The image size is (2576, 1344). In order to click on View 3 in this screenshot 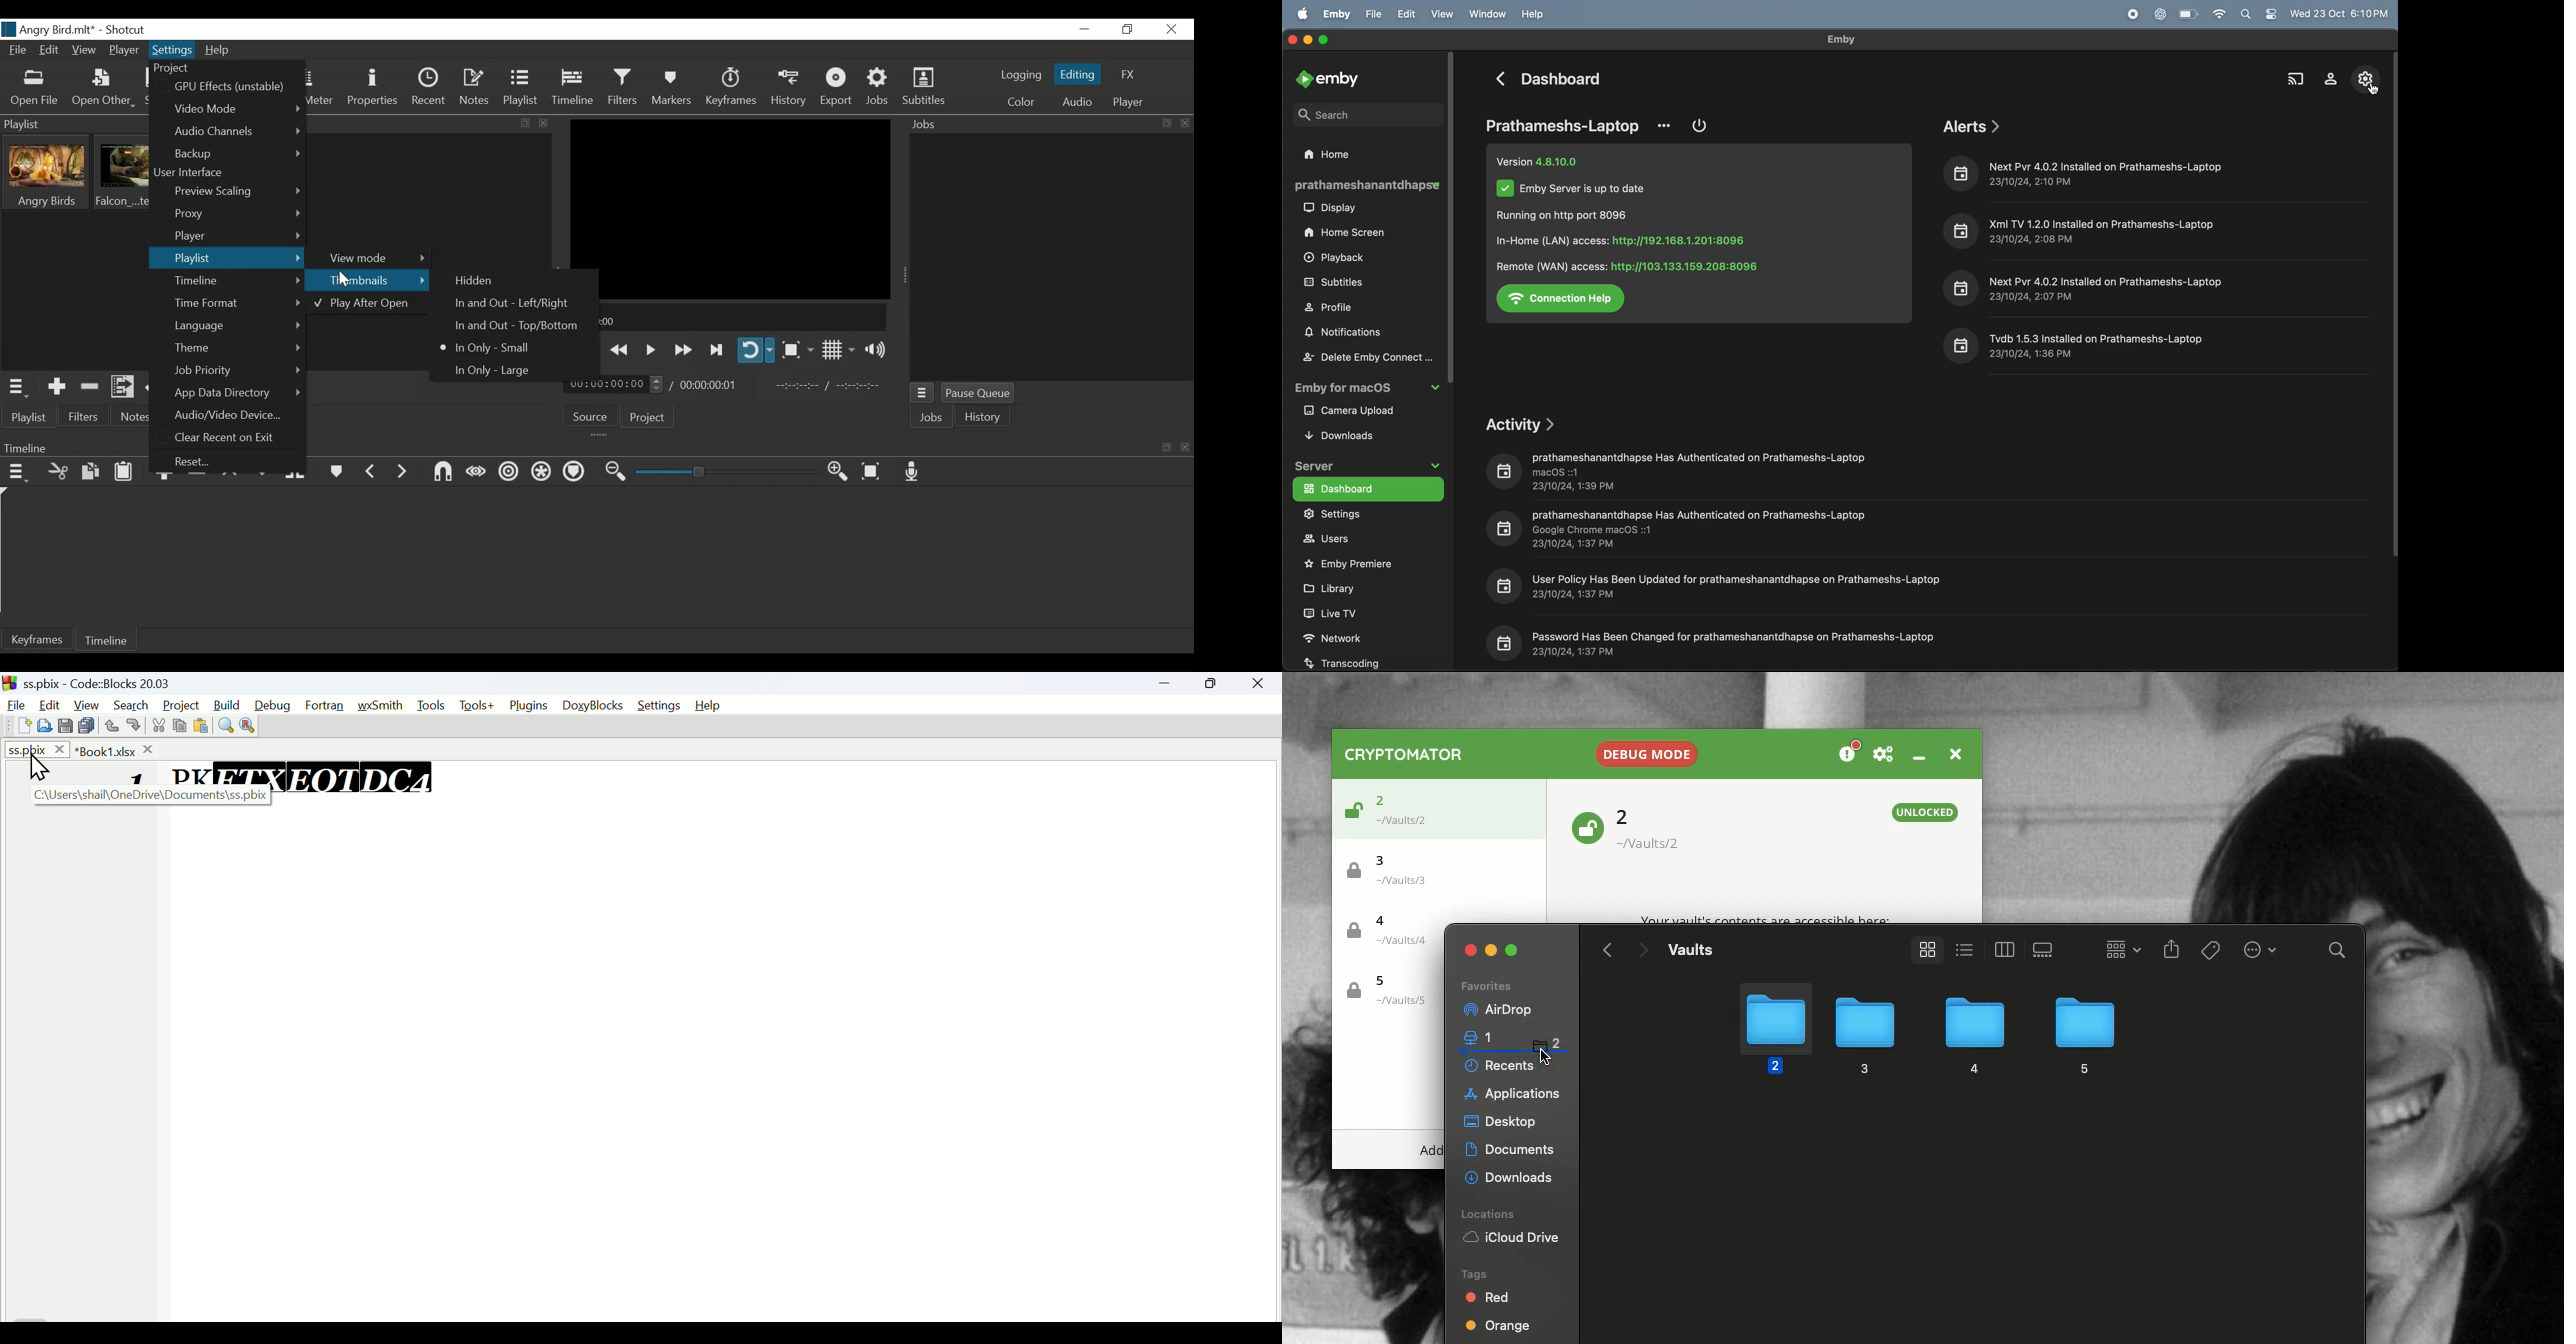, I will do `click(2046, 950)`.